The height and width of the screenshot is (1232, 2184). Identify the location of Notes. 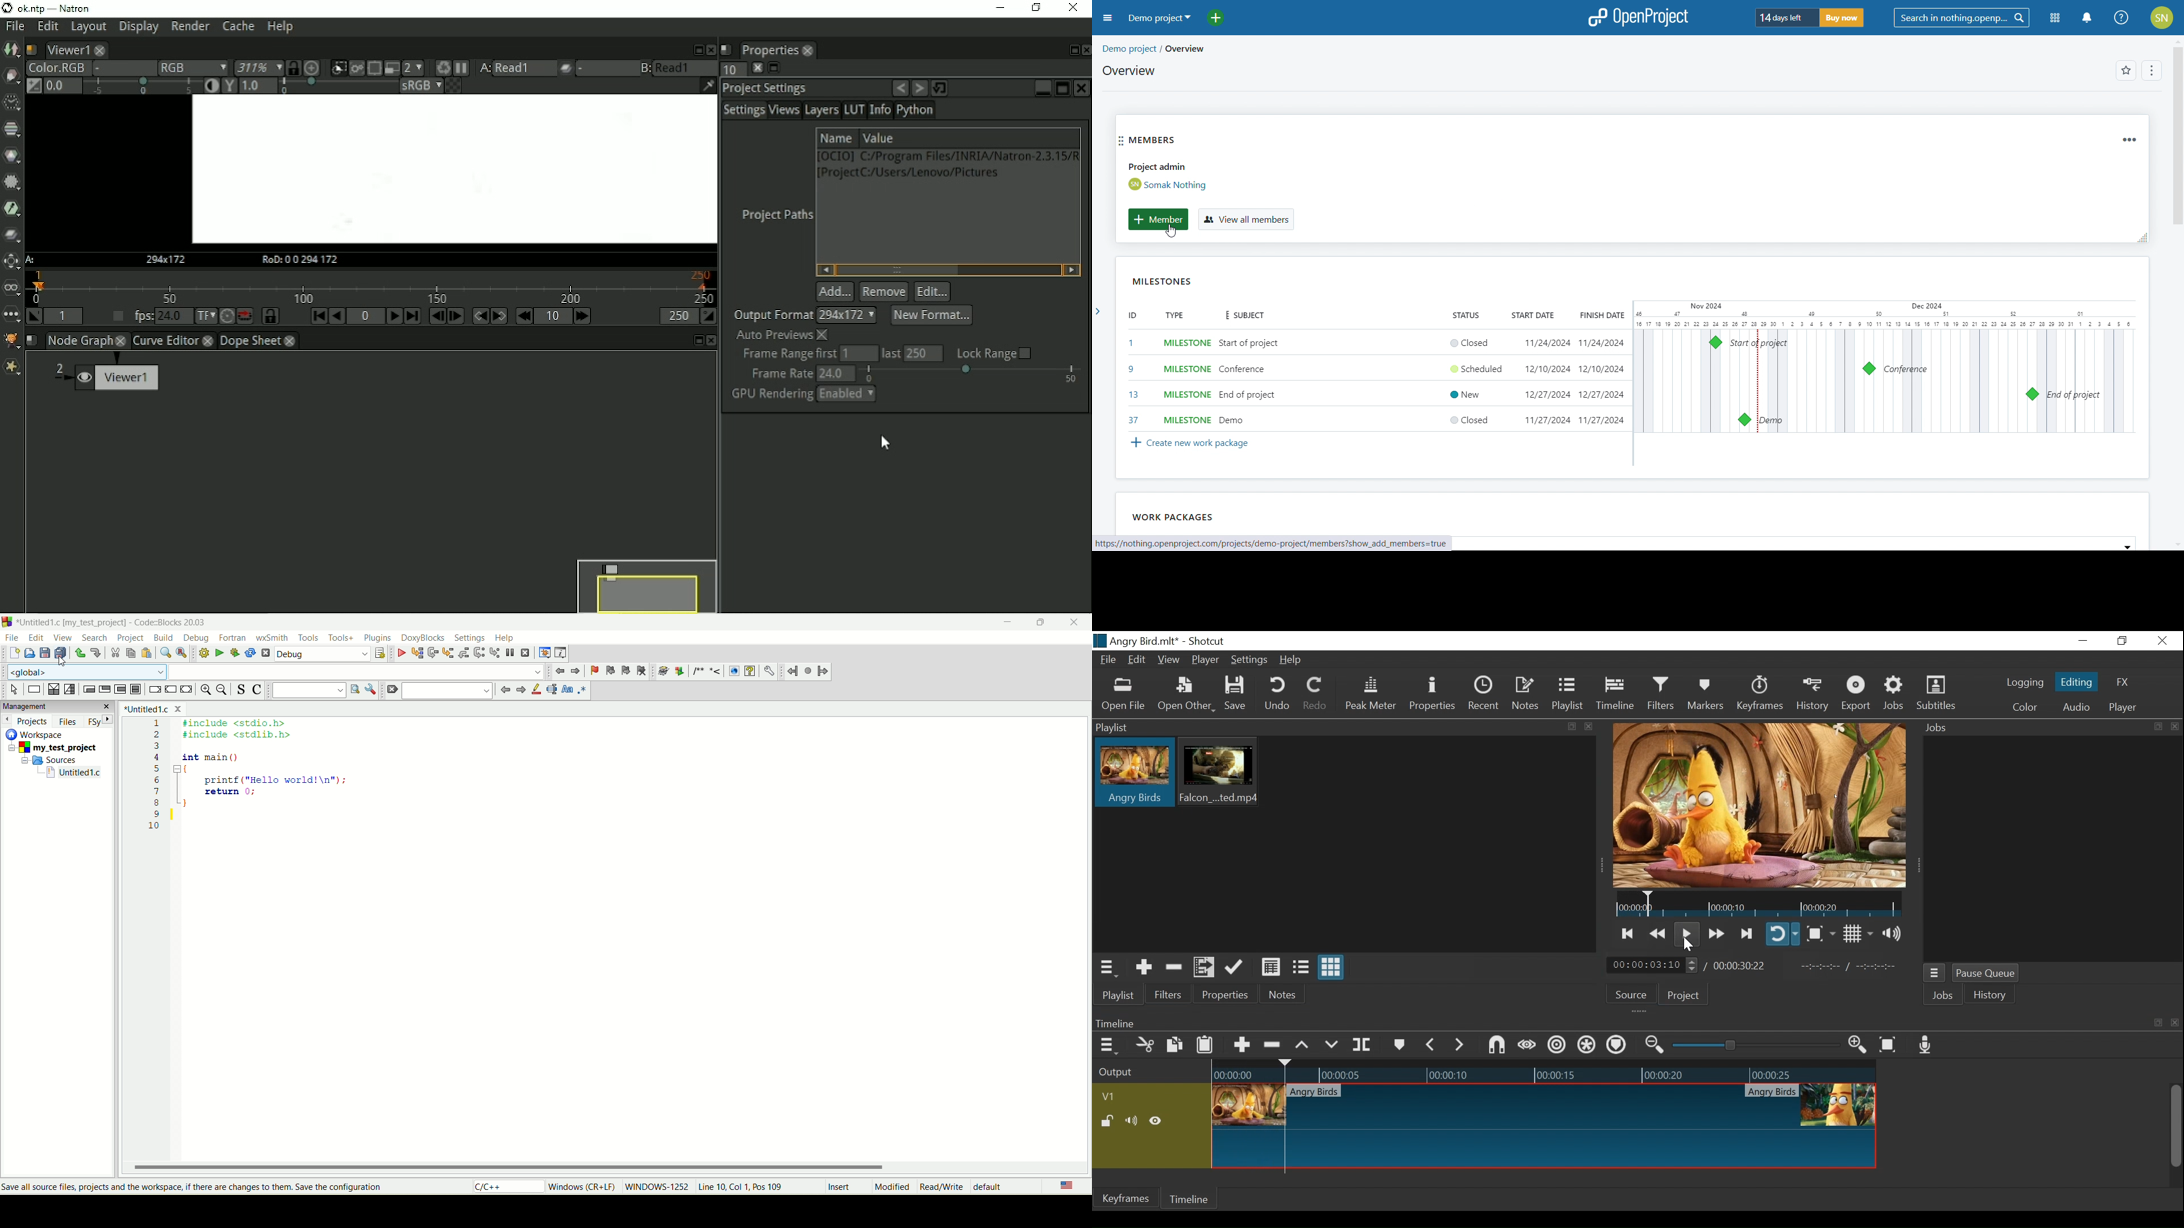
(1284, 996).